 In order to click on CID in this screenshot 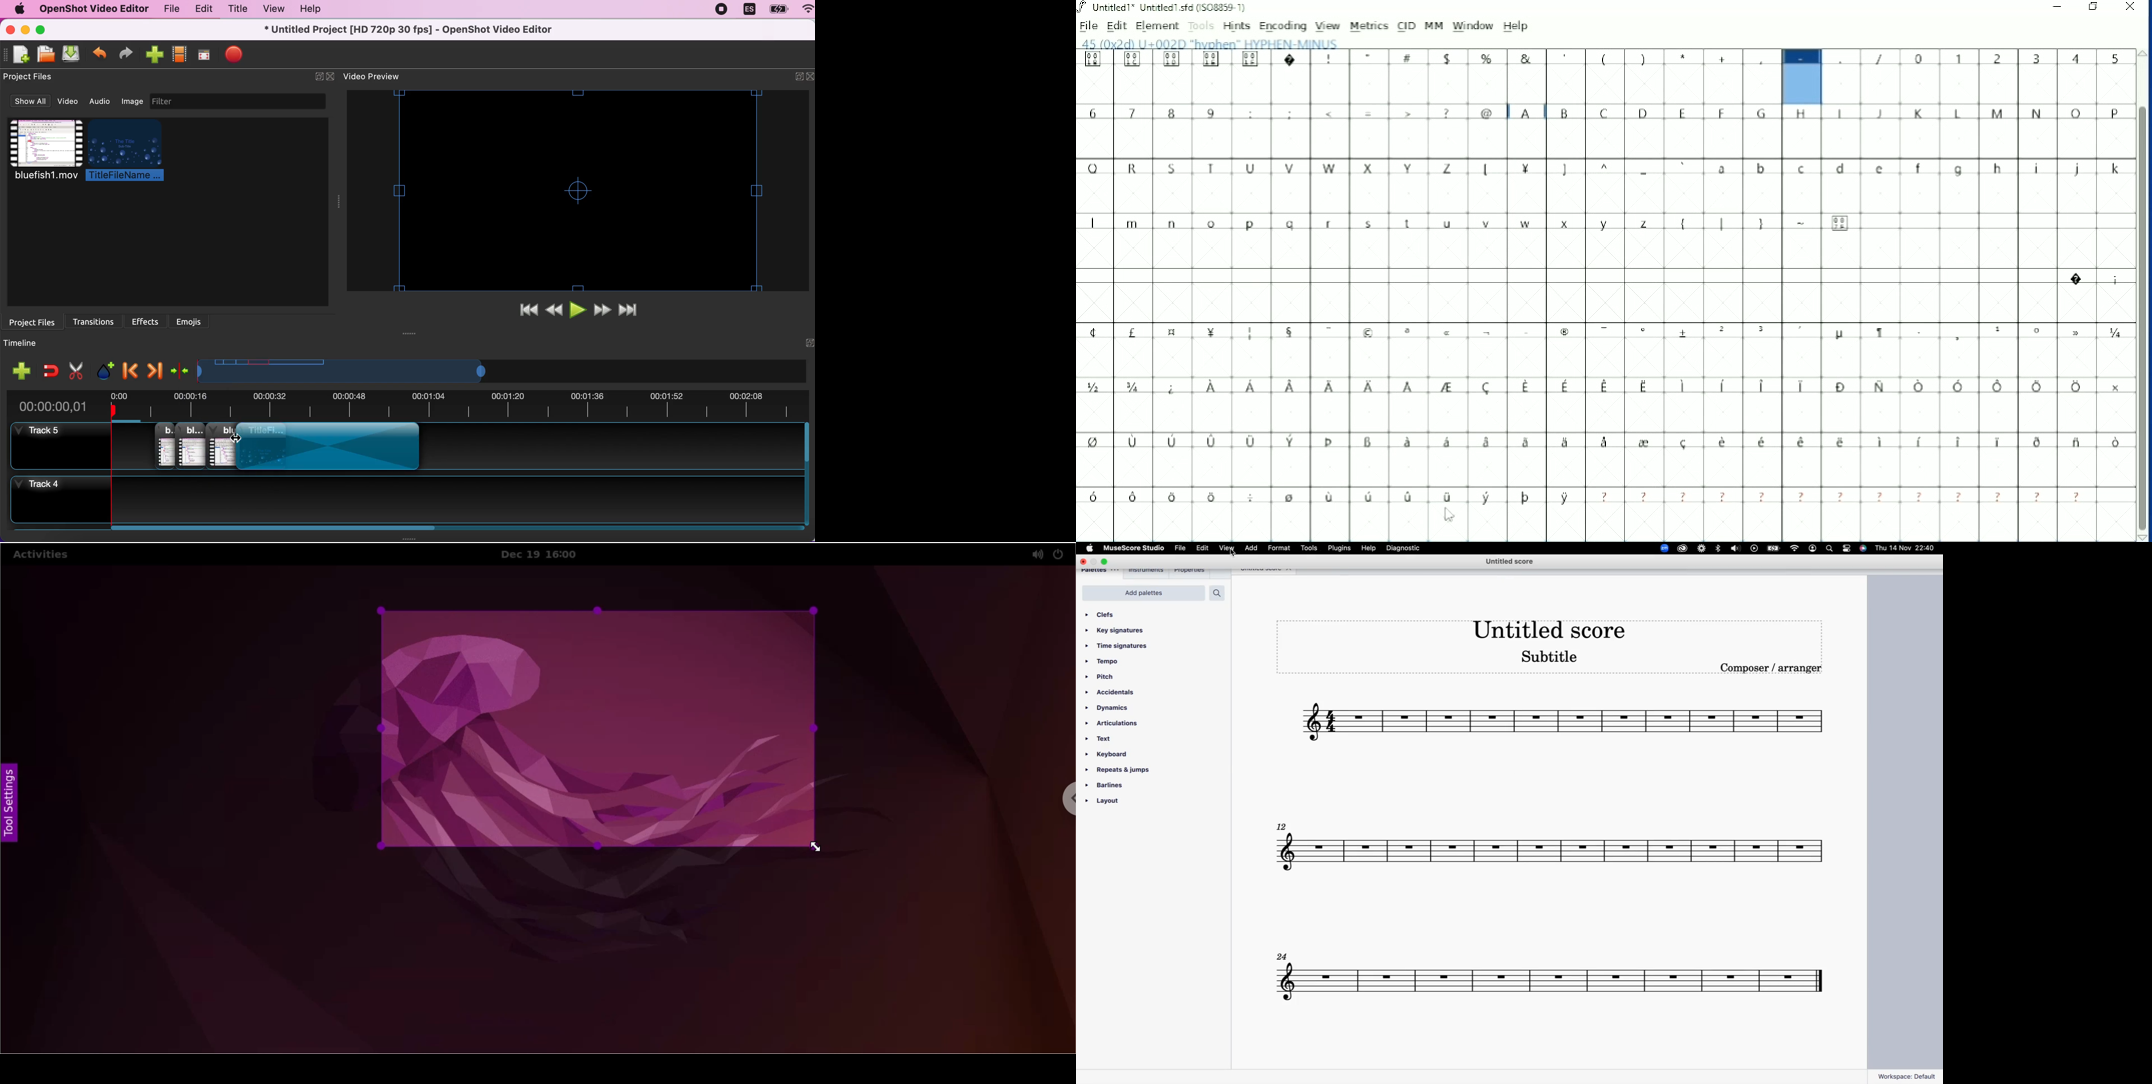, I will do `click(1407, 26)`.